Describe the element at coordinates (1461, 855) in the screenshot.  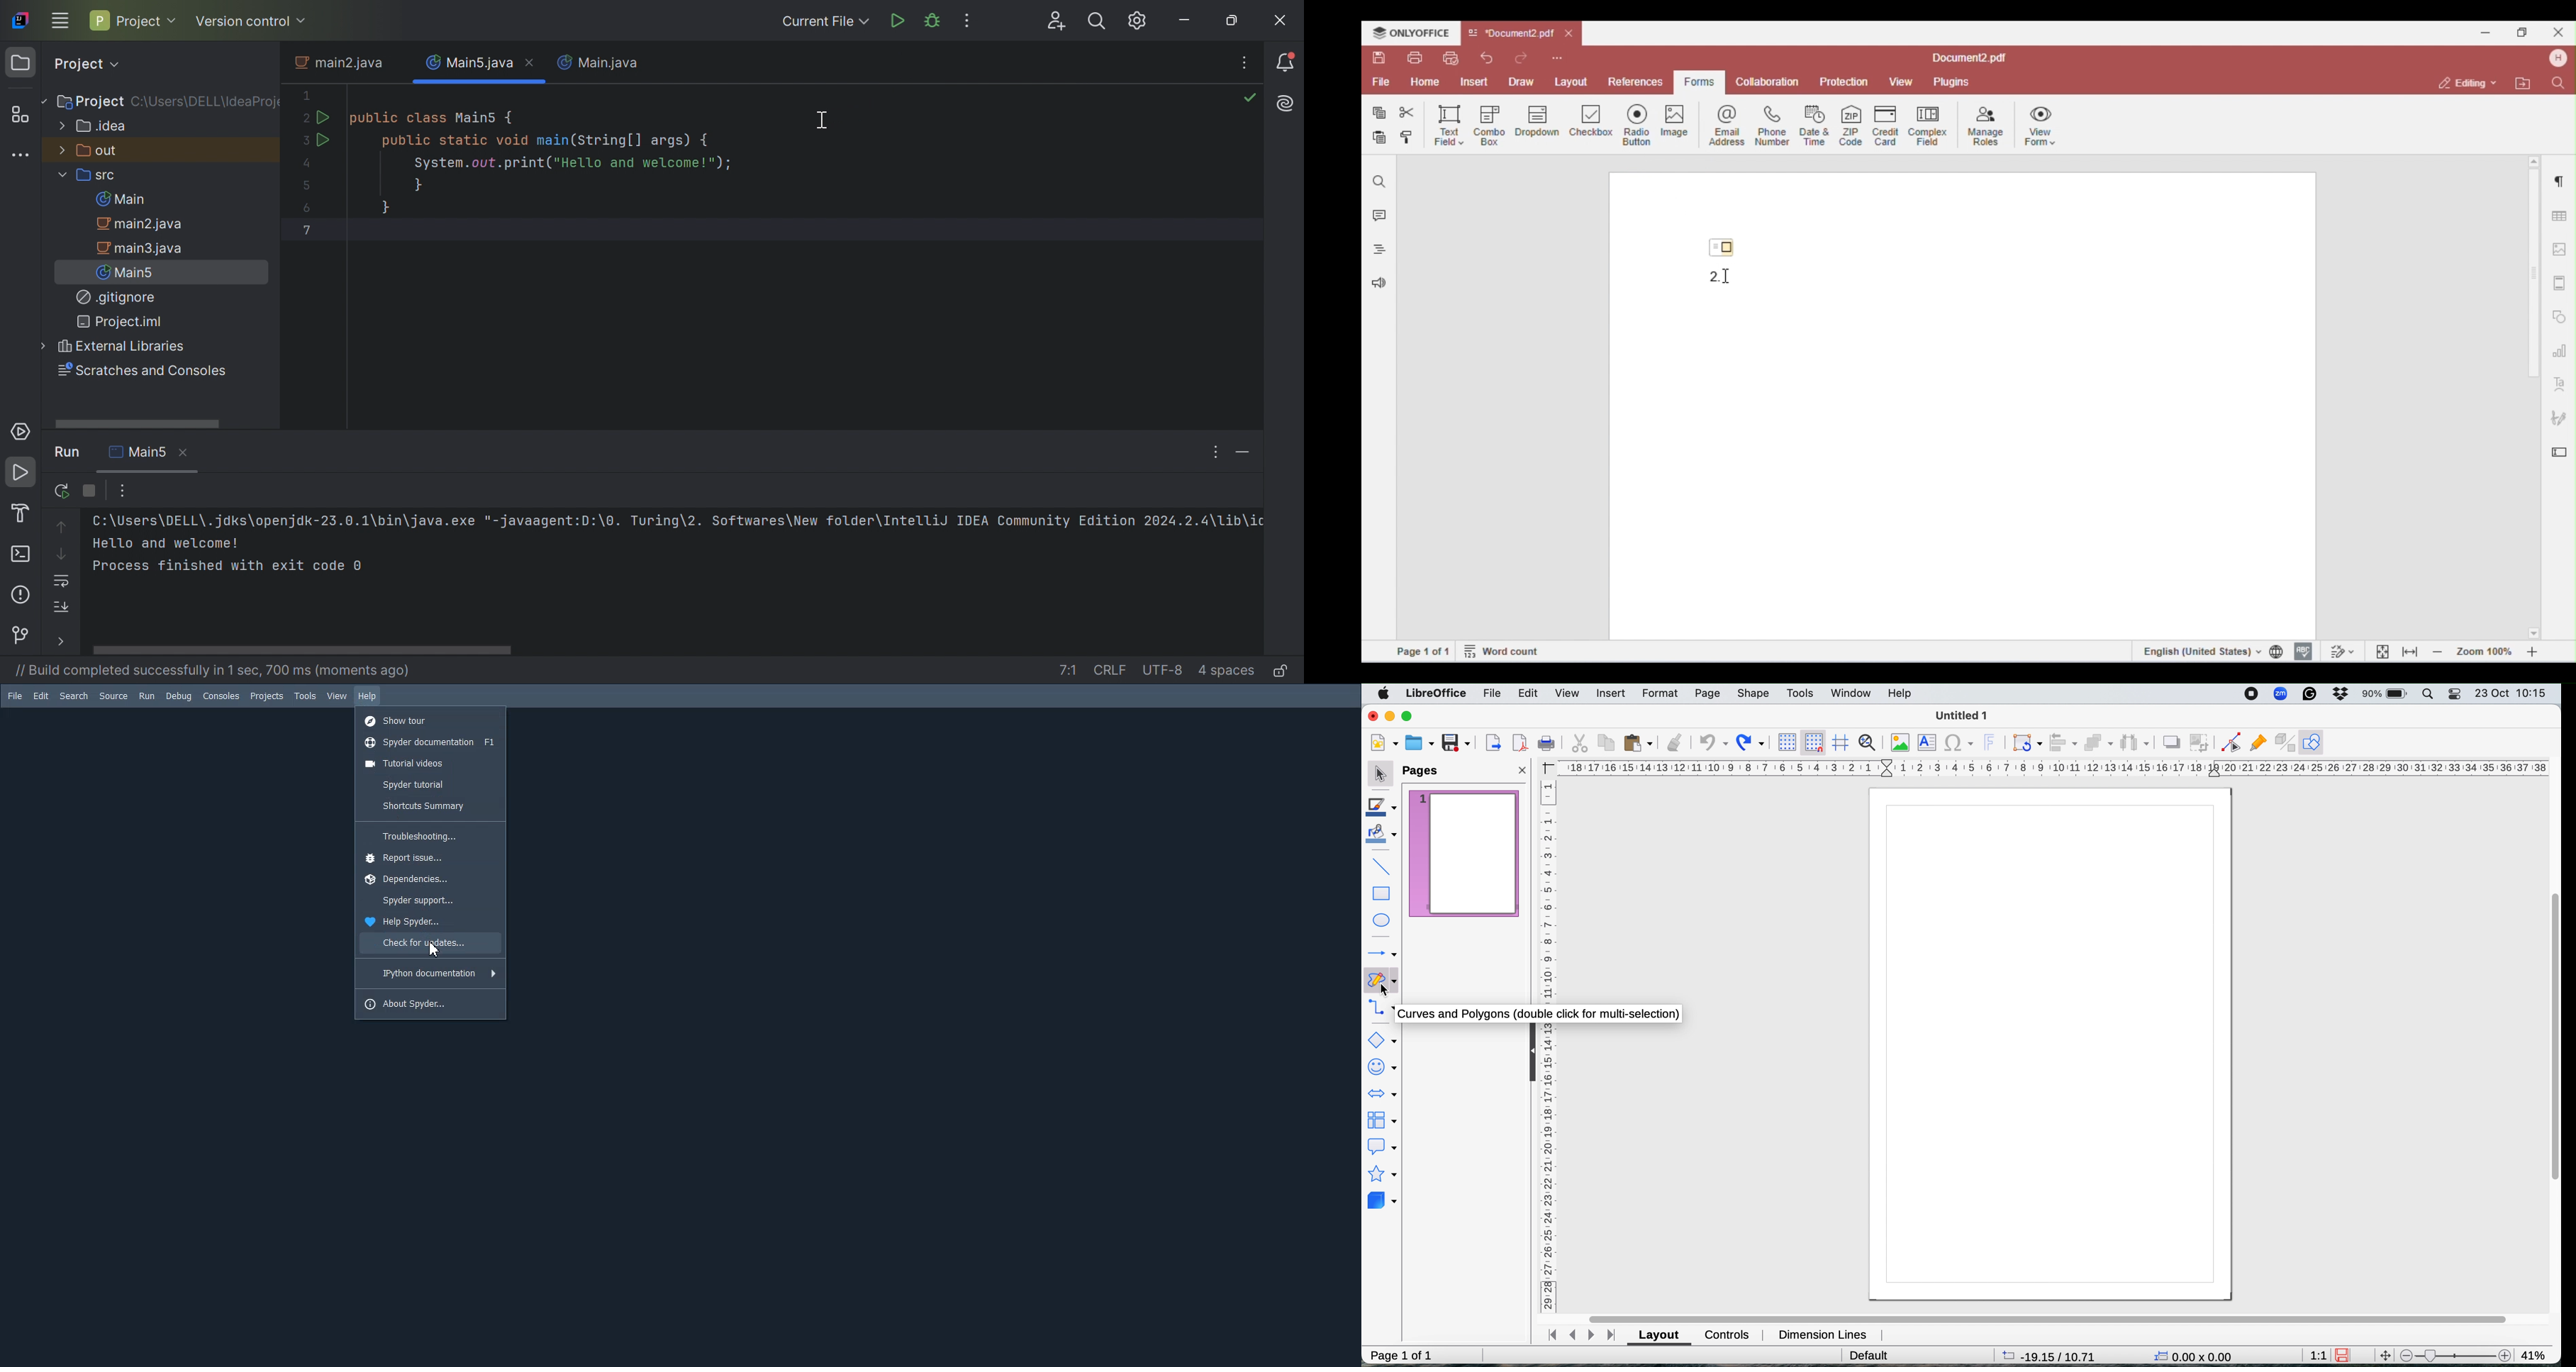
I see `current page` at that location.